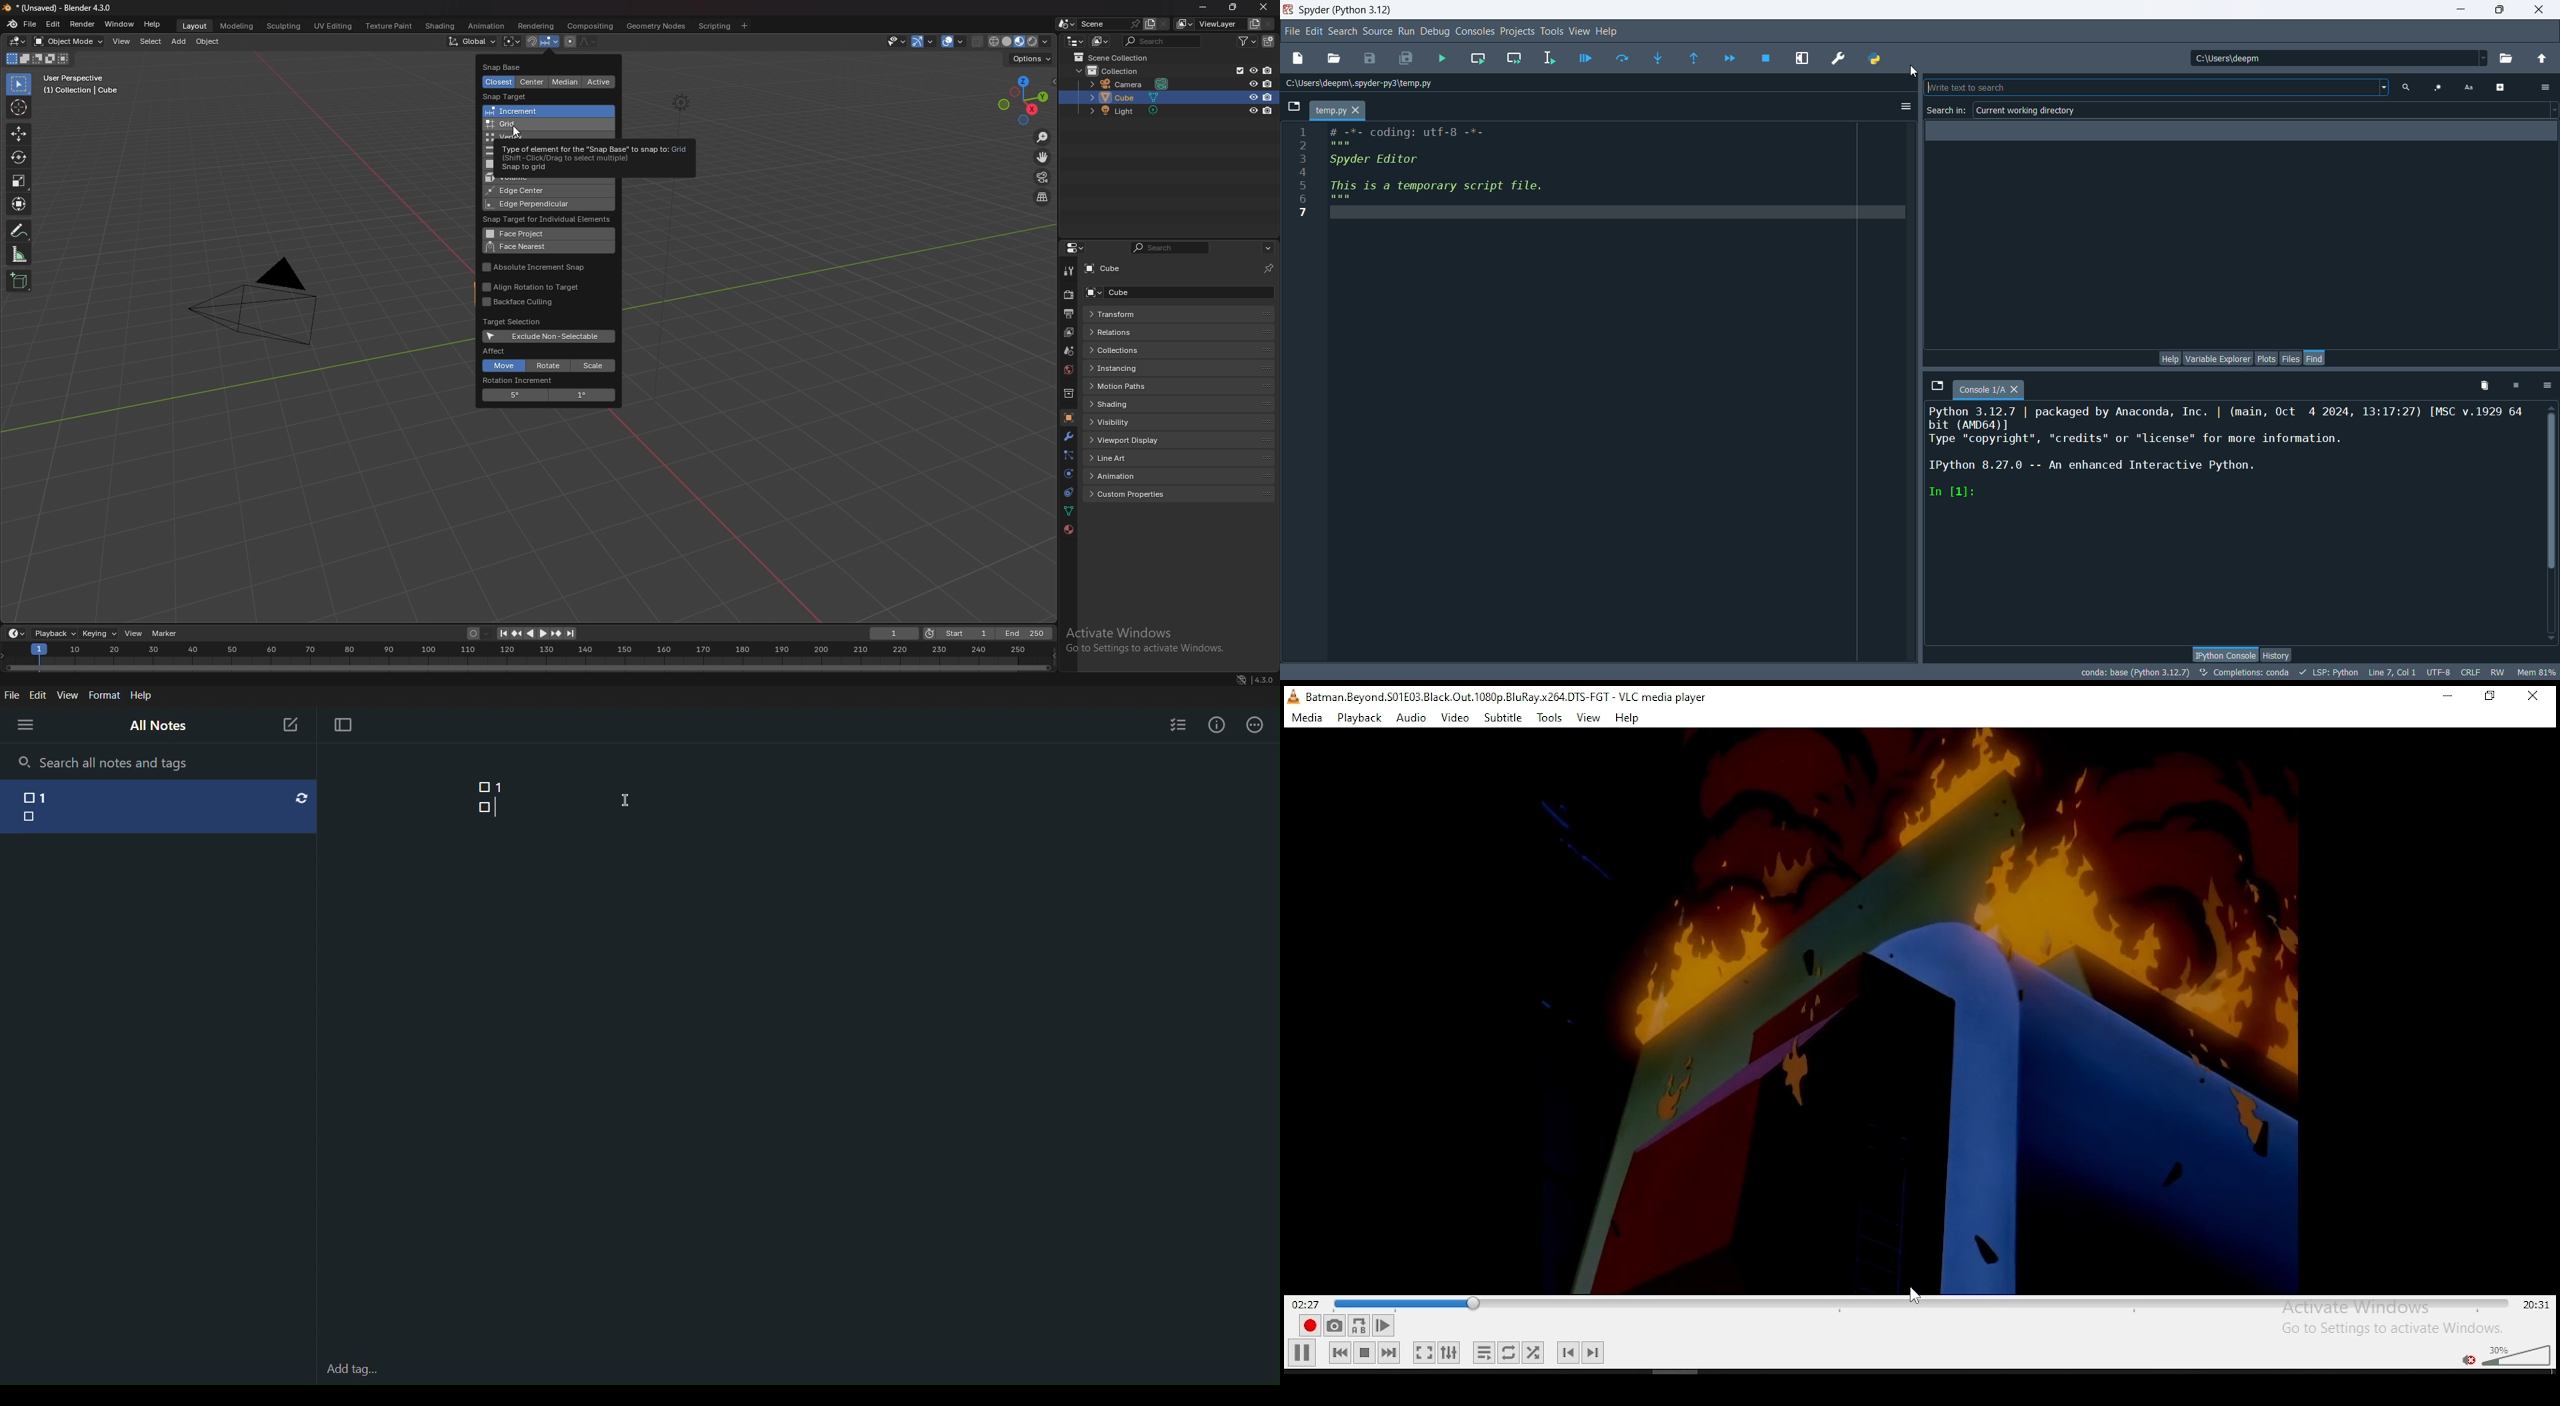 This screenshot has width=2576, height=1428. What do you see at coordinates (2289, 358) in the screenshot?
I see `files` at bounding box center [2289, 358].